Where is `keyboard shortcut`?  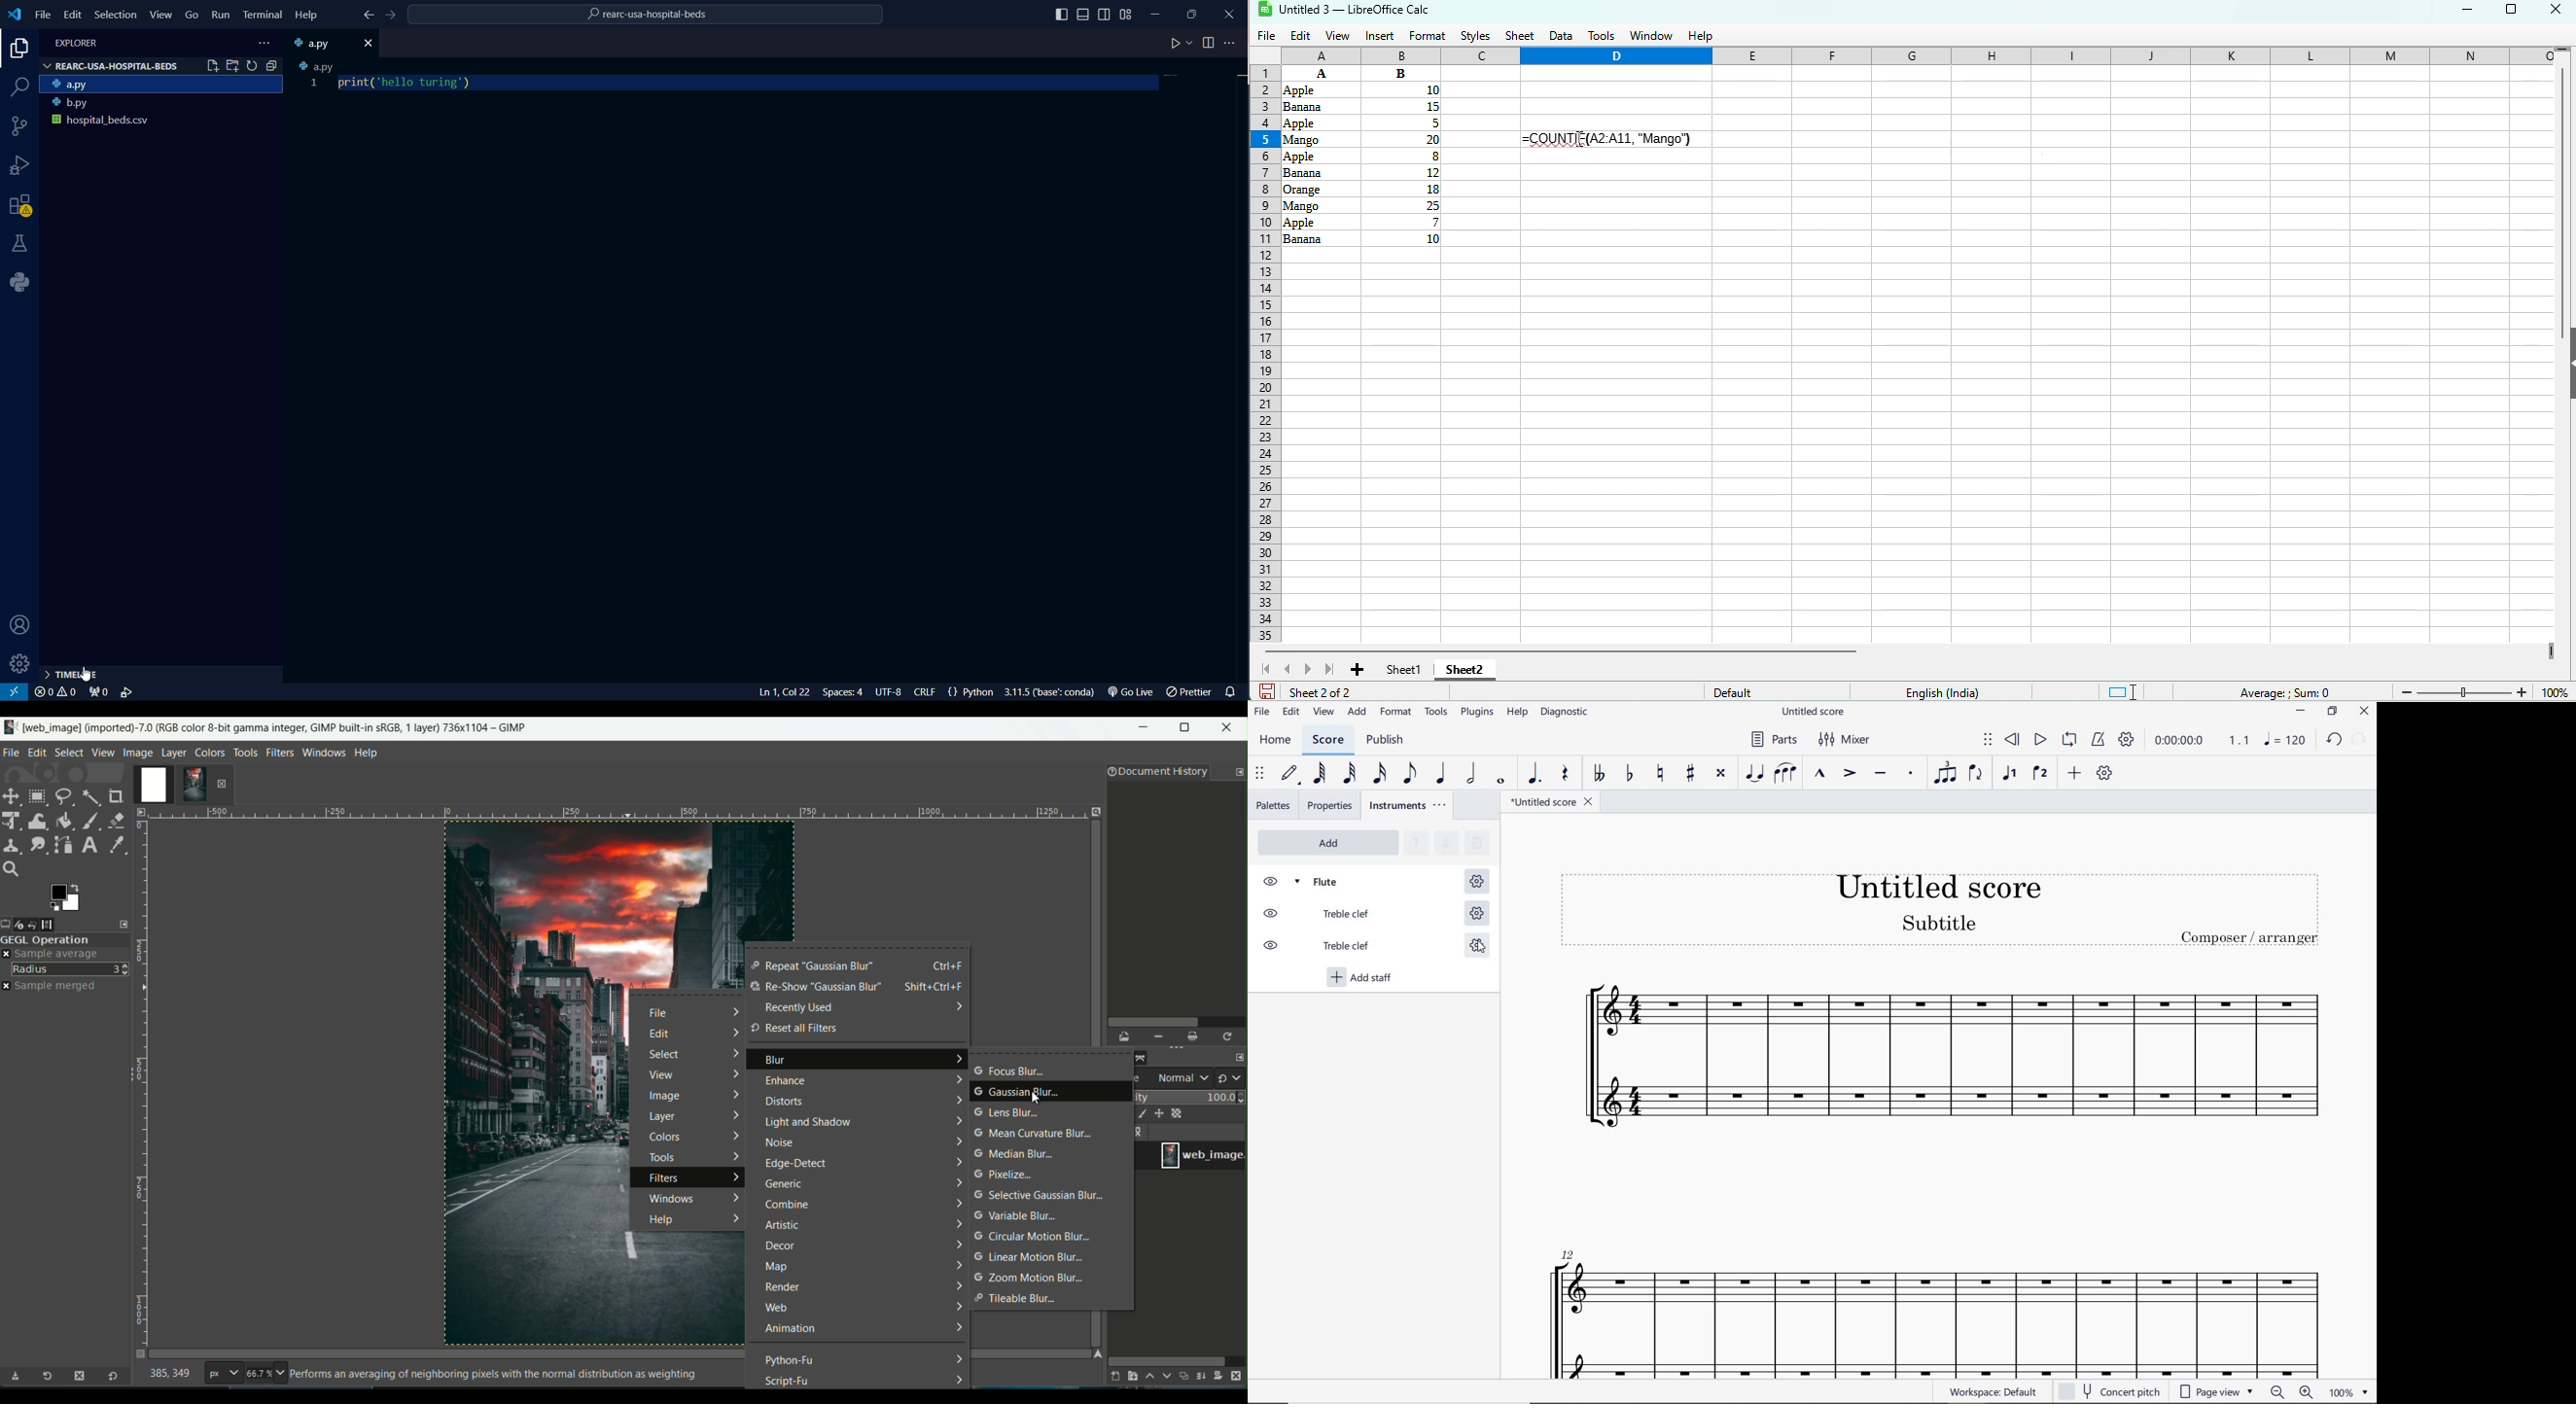 keyboard shortcut is located at coordinates (937, 987).